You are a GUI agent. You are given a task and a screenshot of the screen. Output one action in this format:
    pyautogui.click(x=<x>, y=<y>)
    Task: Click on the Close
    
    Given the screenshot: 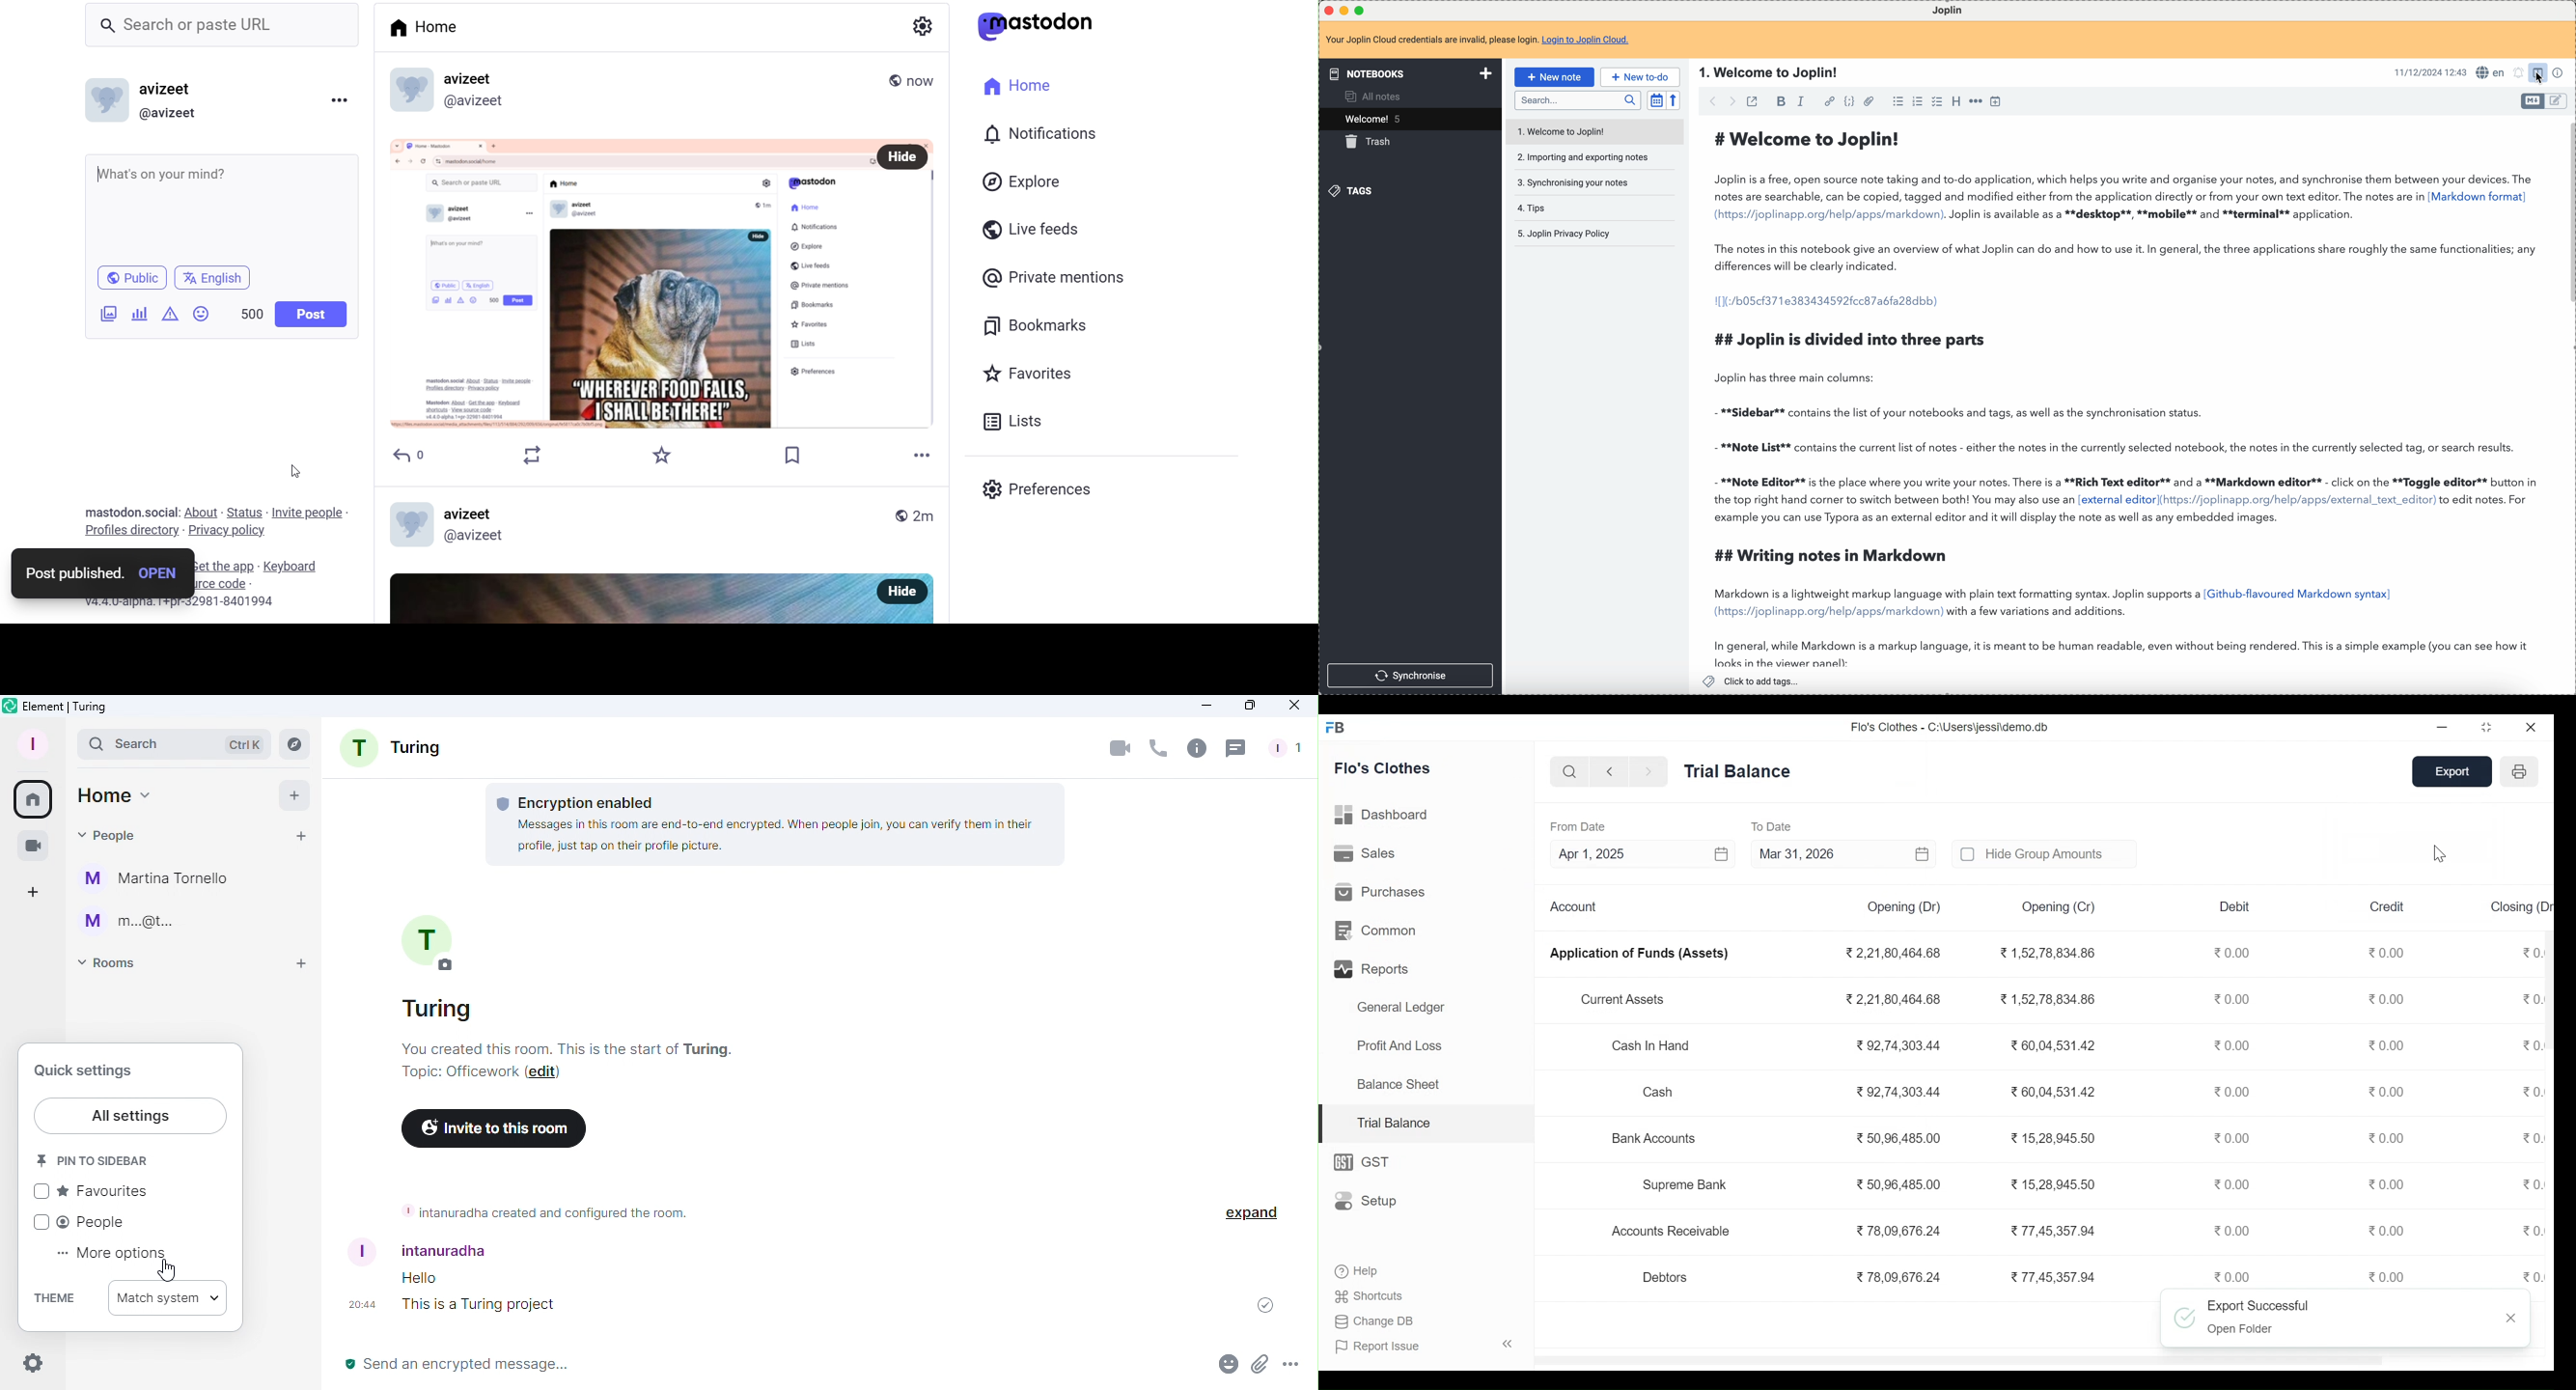 What is the action you would take?
    pyautogui.click(x=2529, y=727)
    